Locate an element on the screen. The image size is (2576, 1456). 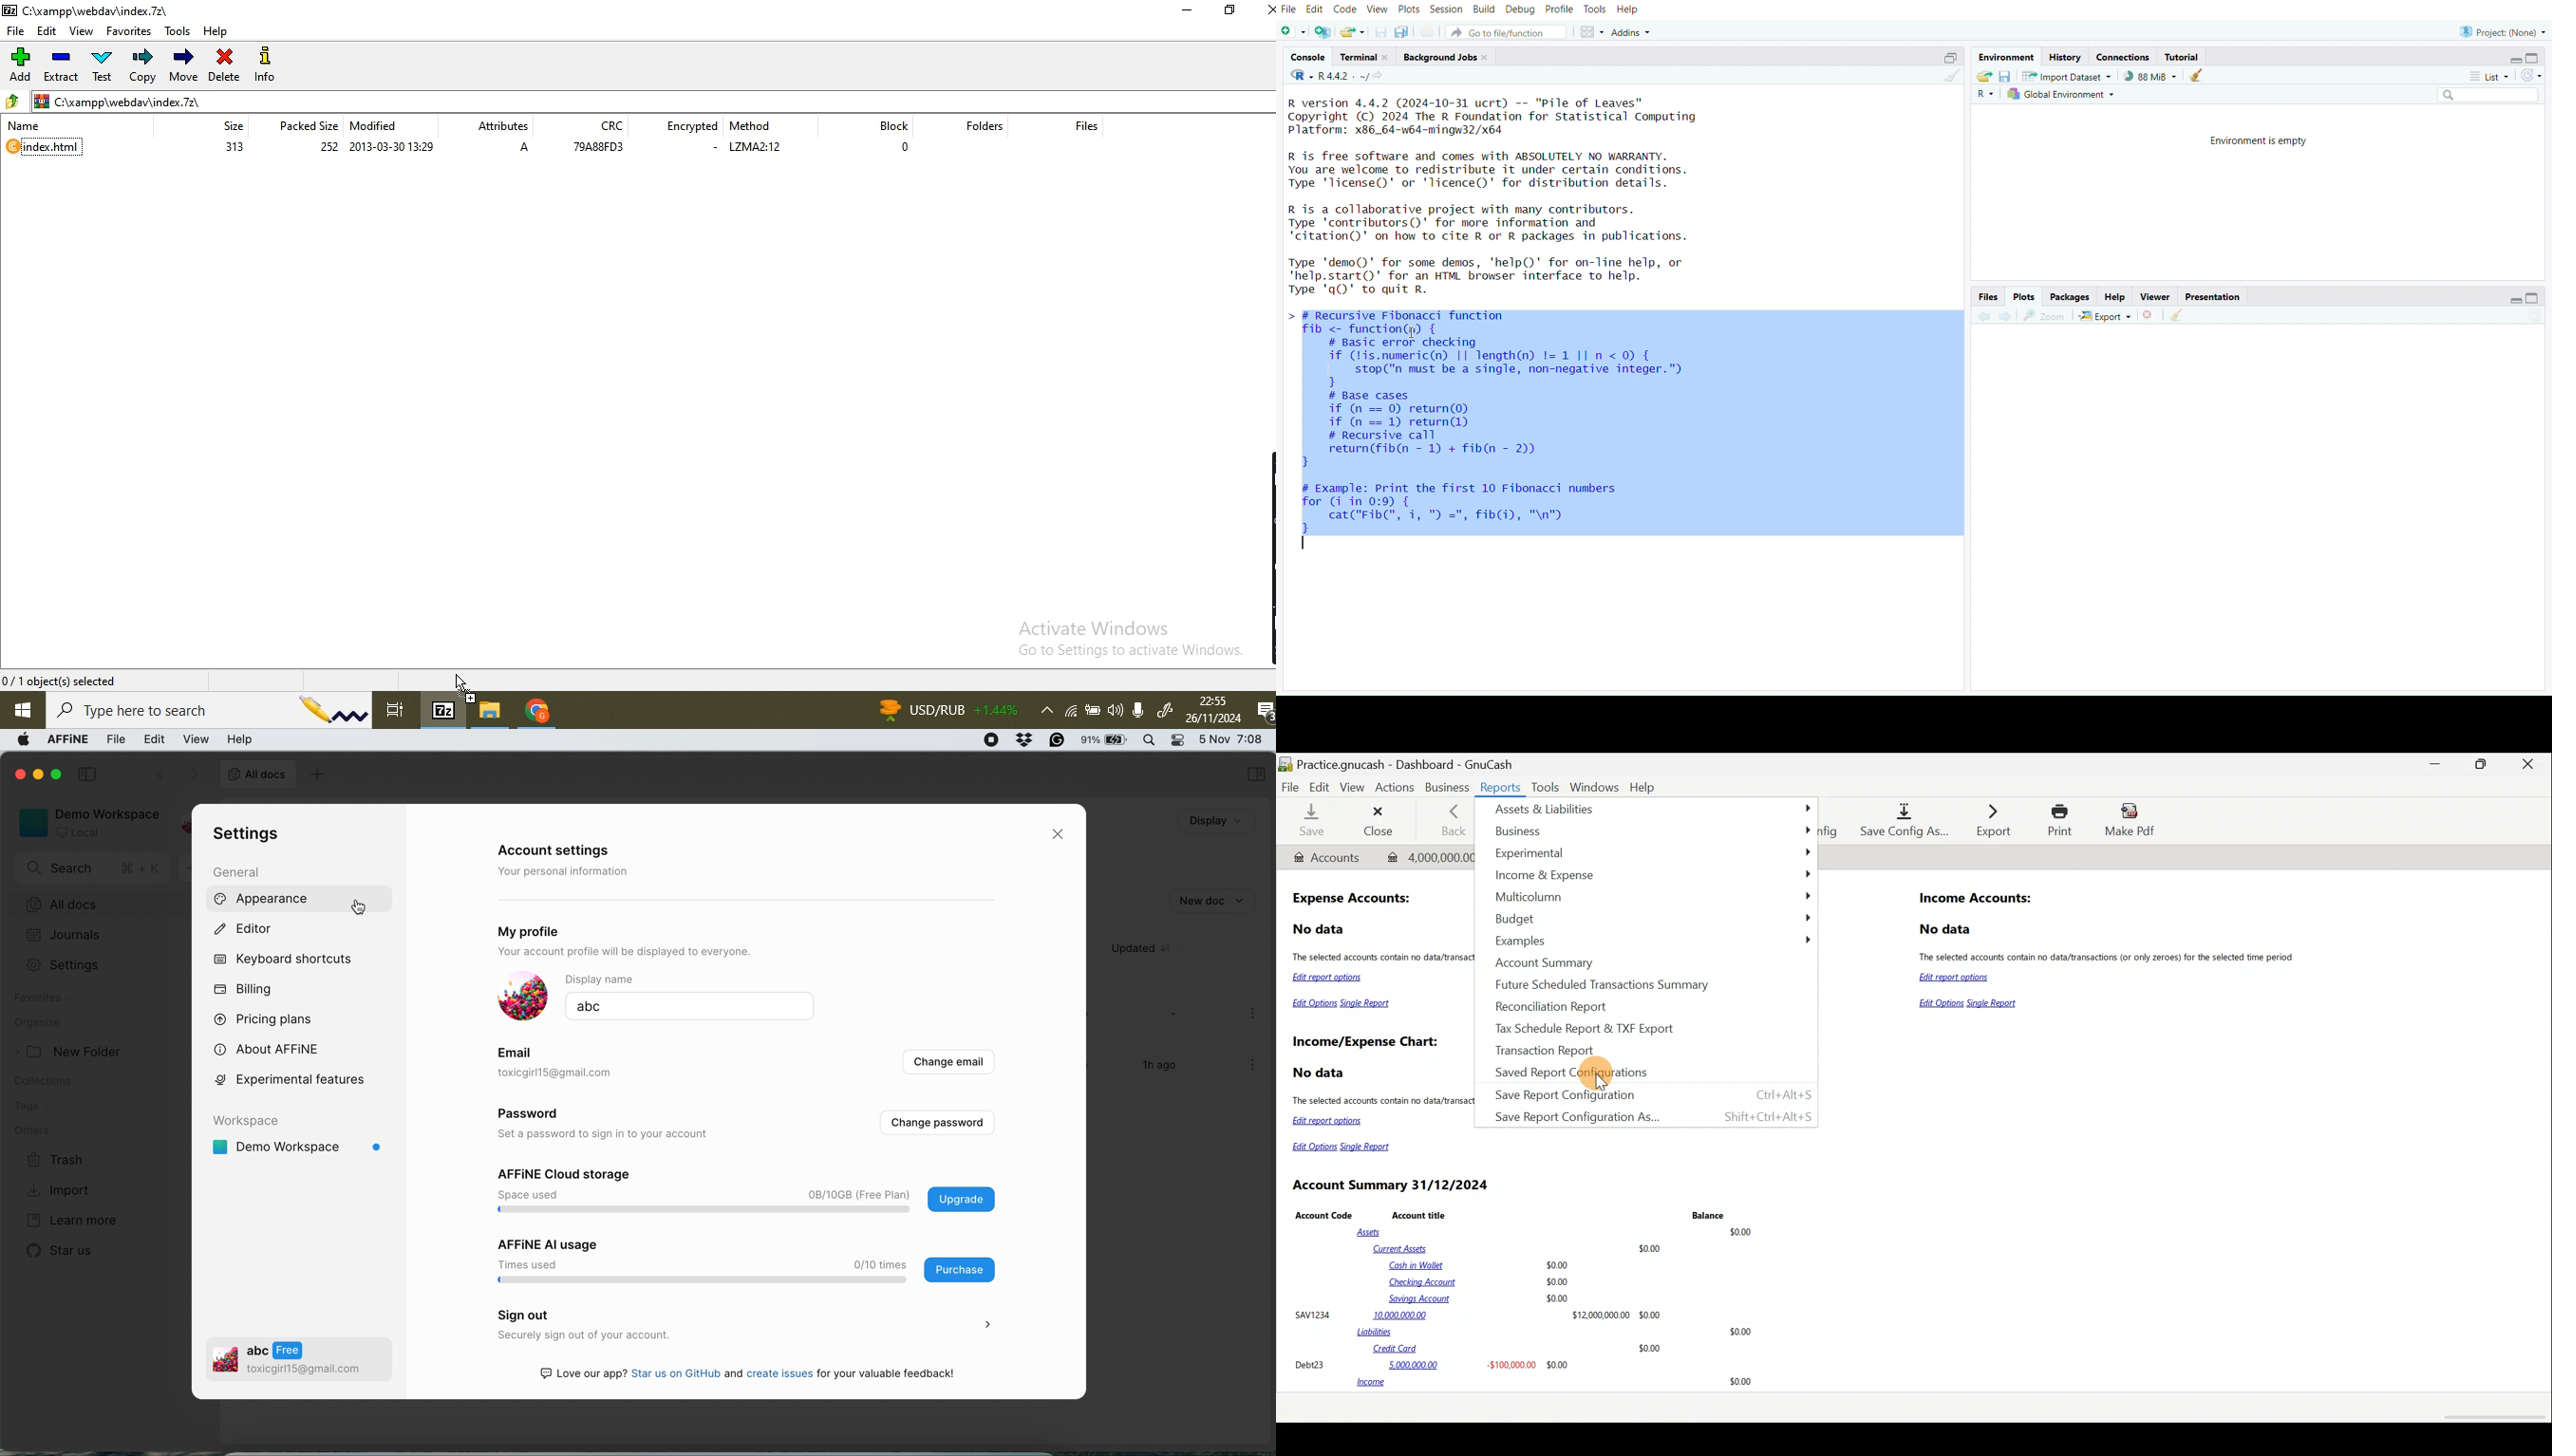
name is located at coordinates (26, 125).